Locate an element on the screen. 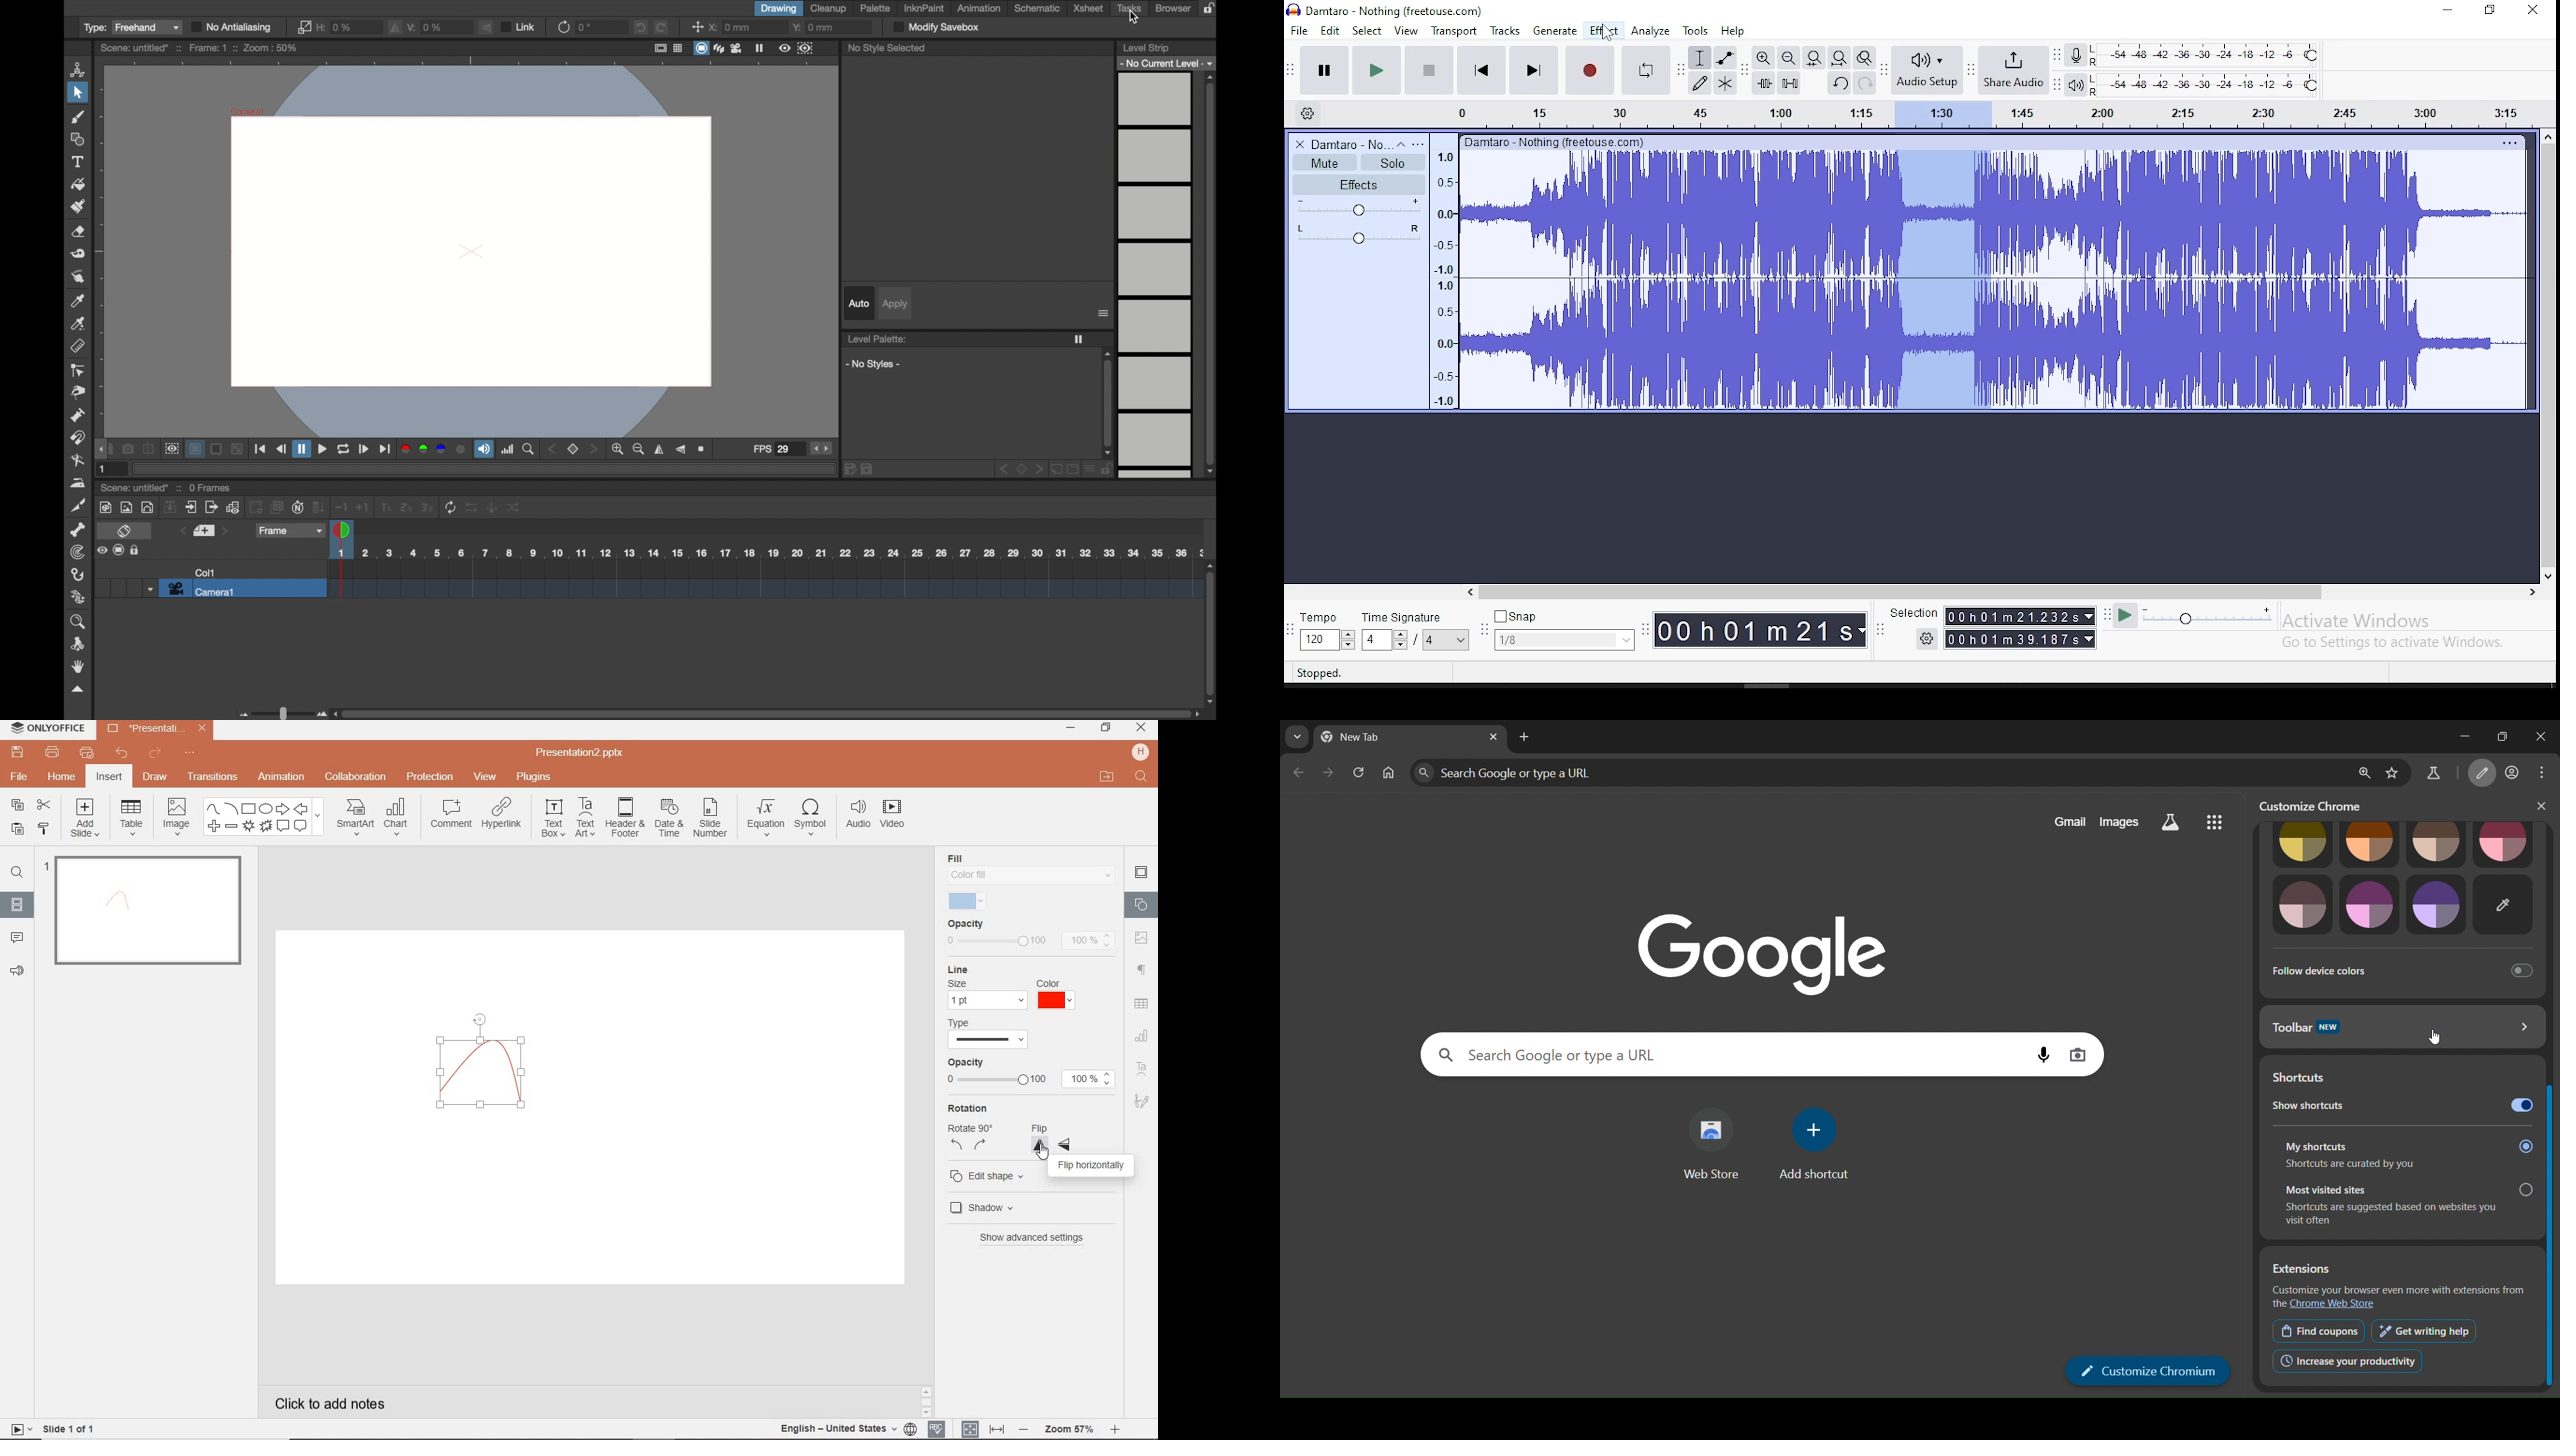  Selection is located at coordinates (1912, 613).